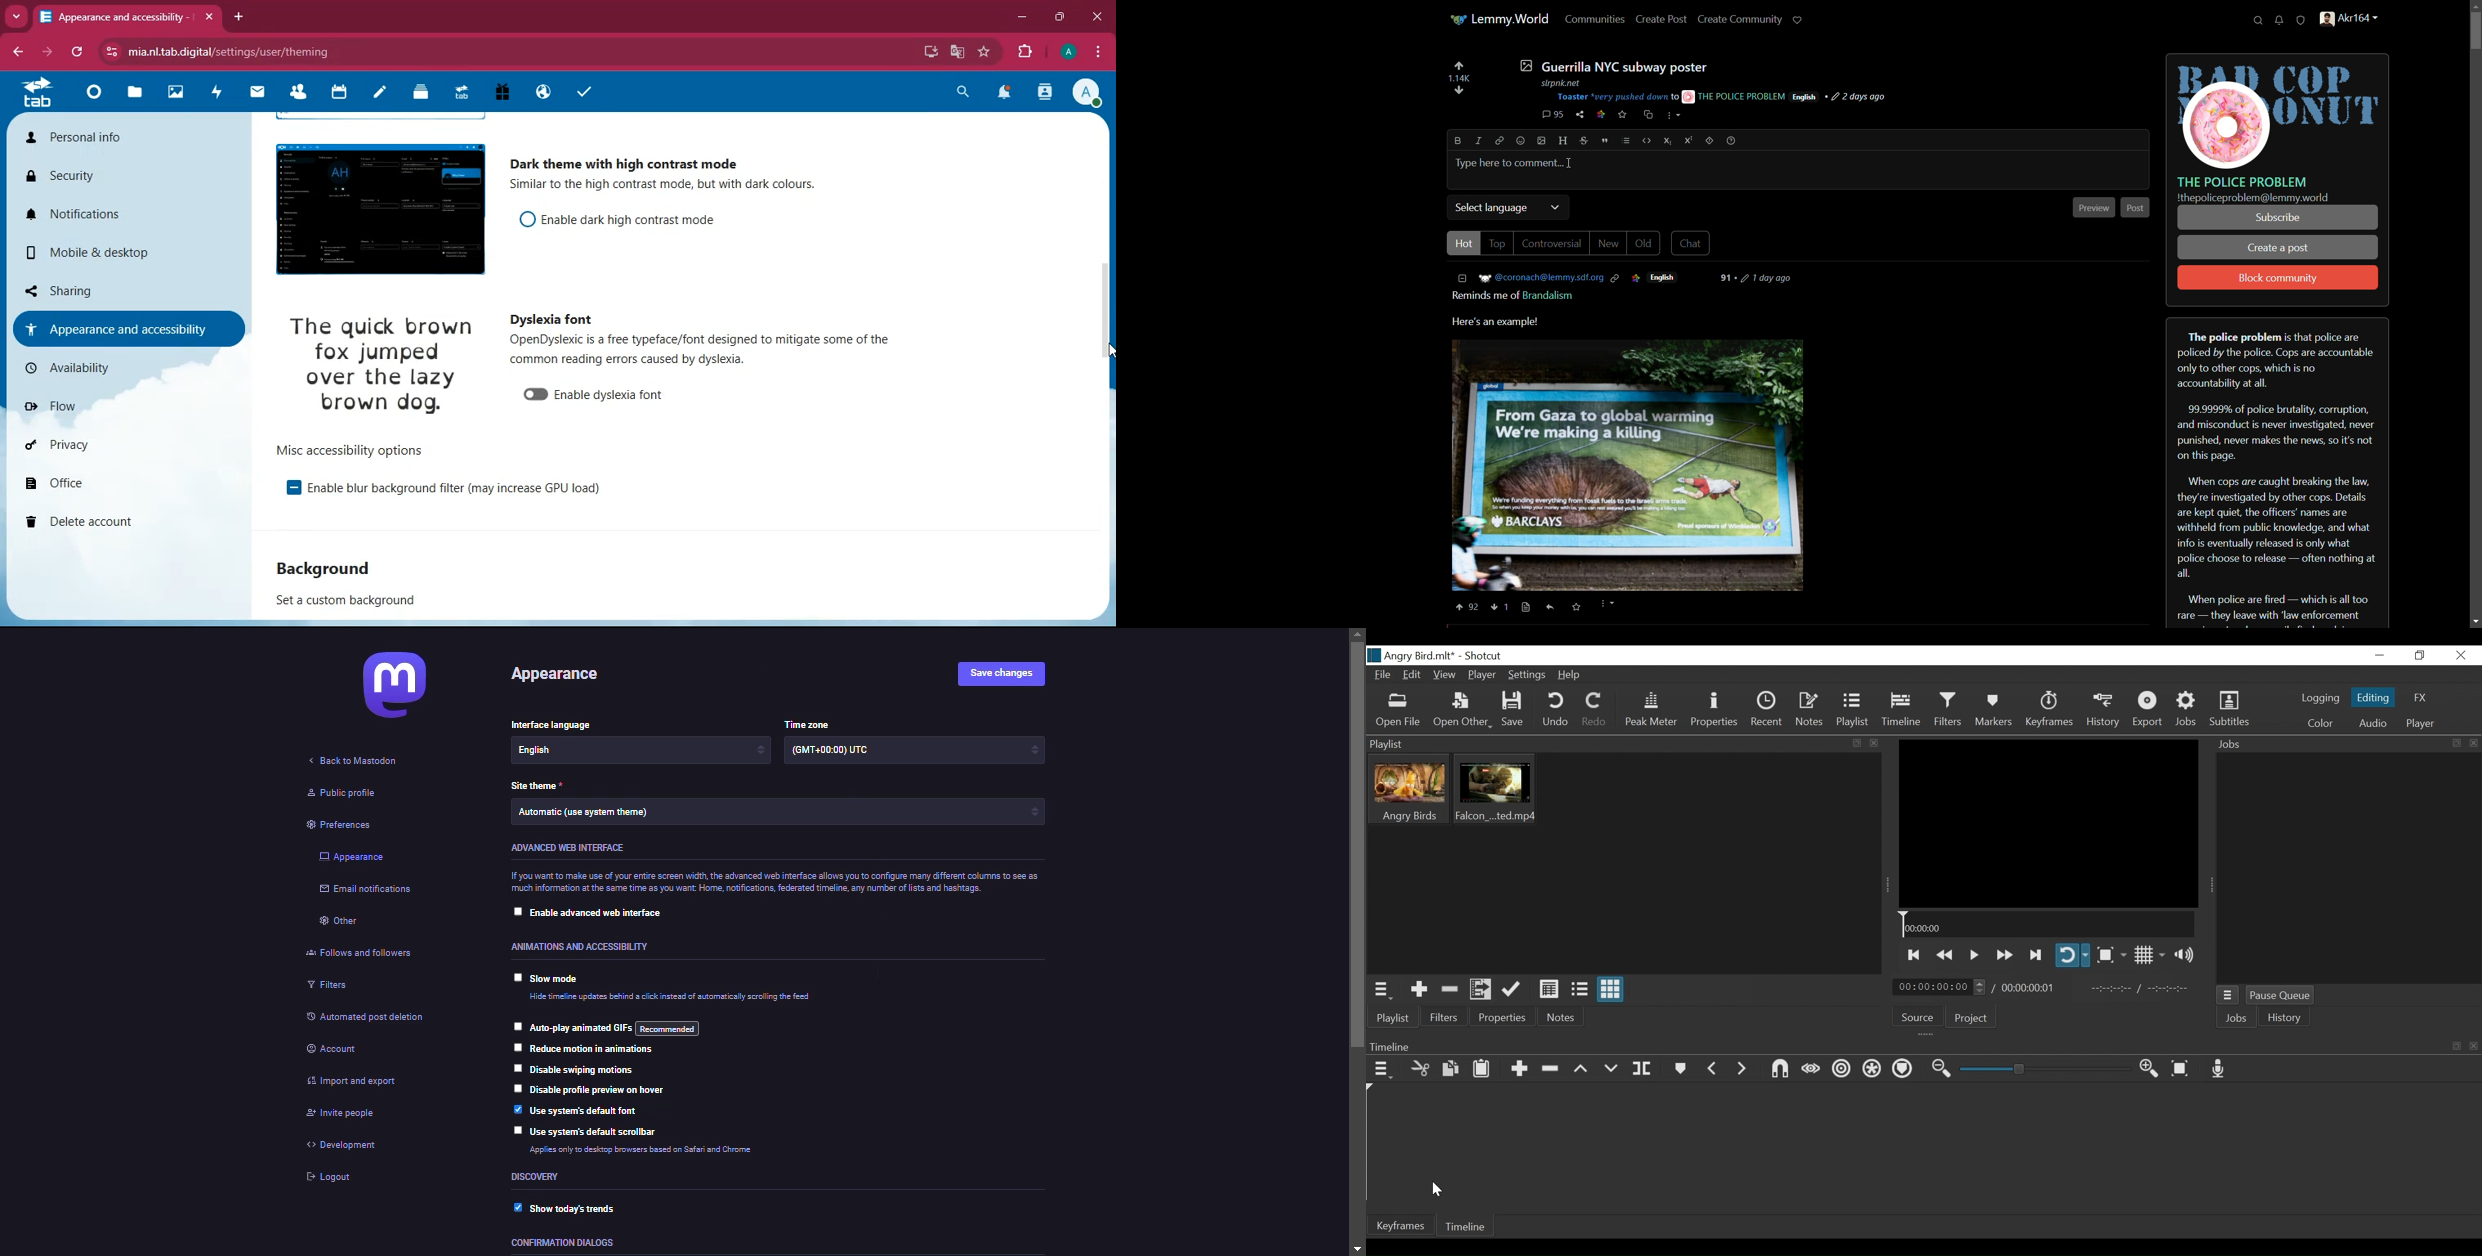 Image resolution: width=2492 pixels, height=1260 pixels. Describe the element at coordinates (96, 96) in the screenshot. I see `home` at that location.